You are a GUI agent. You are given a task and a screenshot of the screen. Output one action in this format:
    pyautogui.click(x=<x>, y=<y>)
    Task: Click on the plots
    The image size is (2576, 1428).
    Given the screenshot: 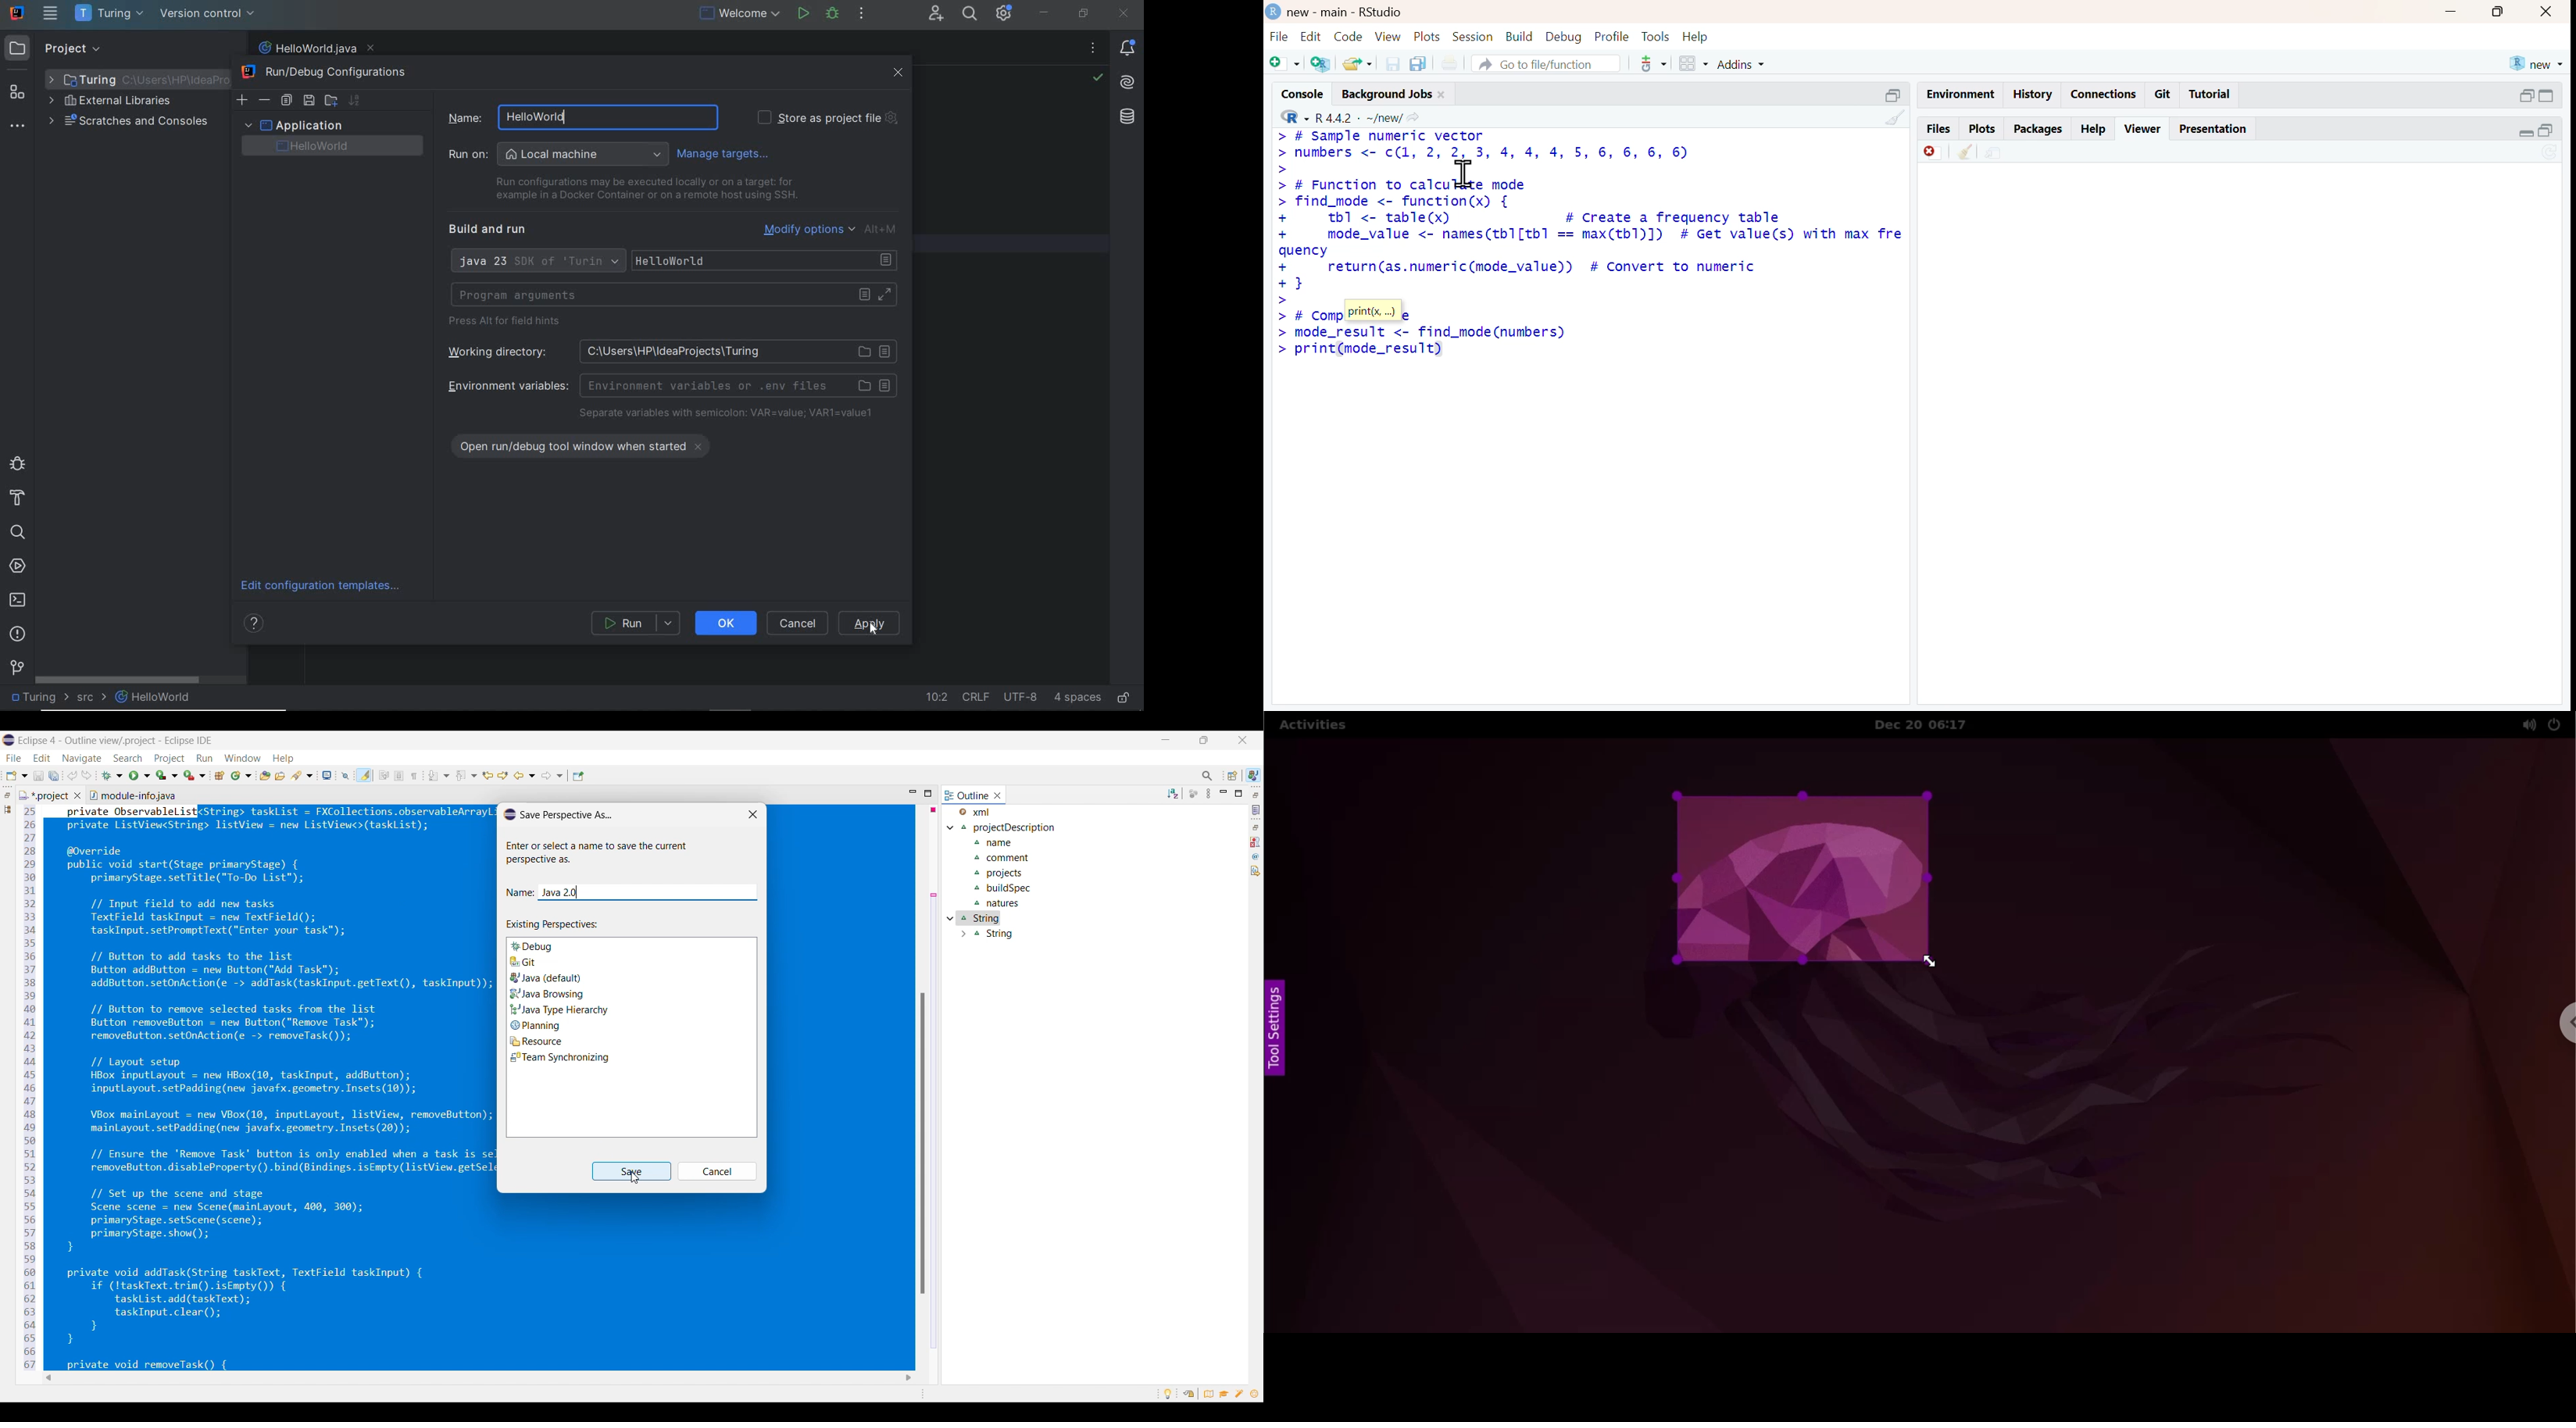 What is the action you would take?
    pyautogui.click(x=1428, y=36)
    